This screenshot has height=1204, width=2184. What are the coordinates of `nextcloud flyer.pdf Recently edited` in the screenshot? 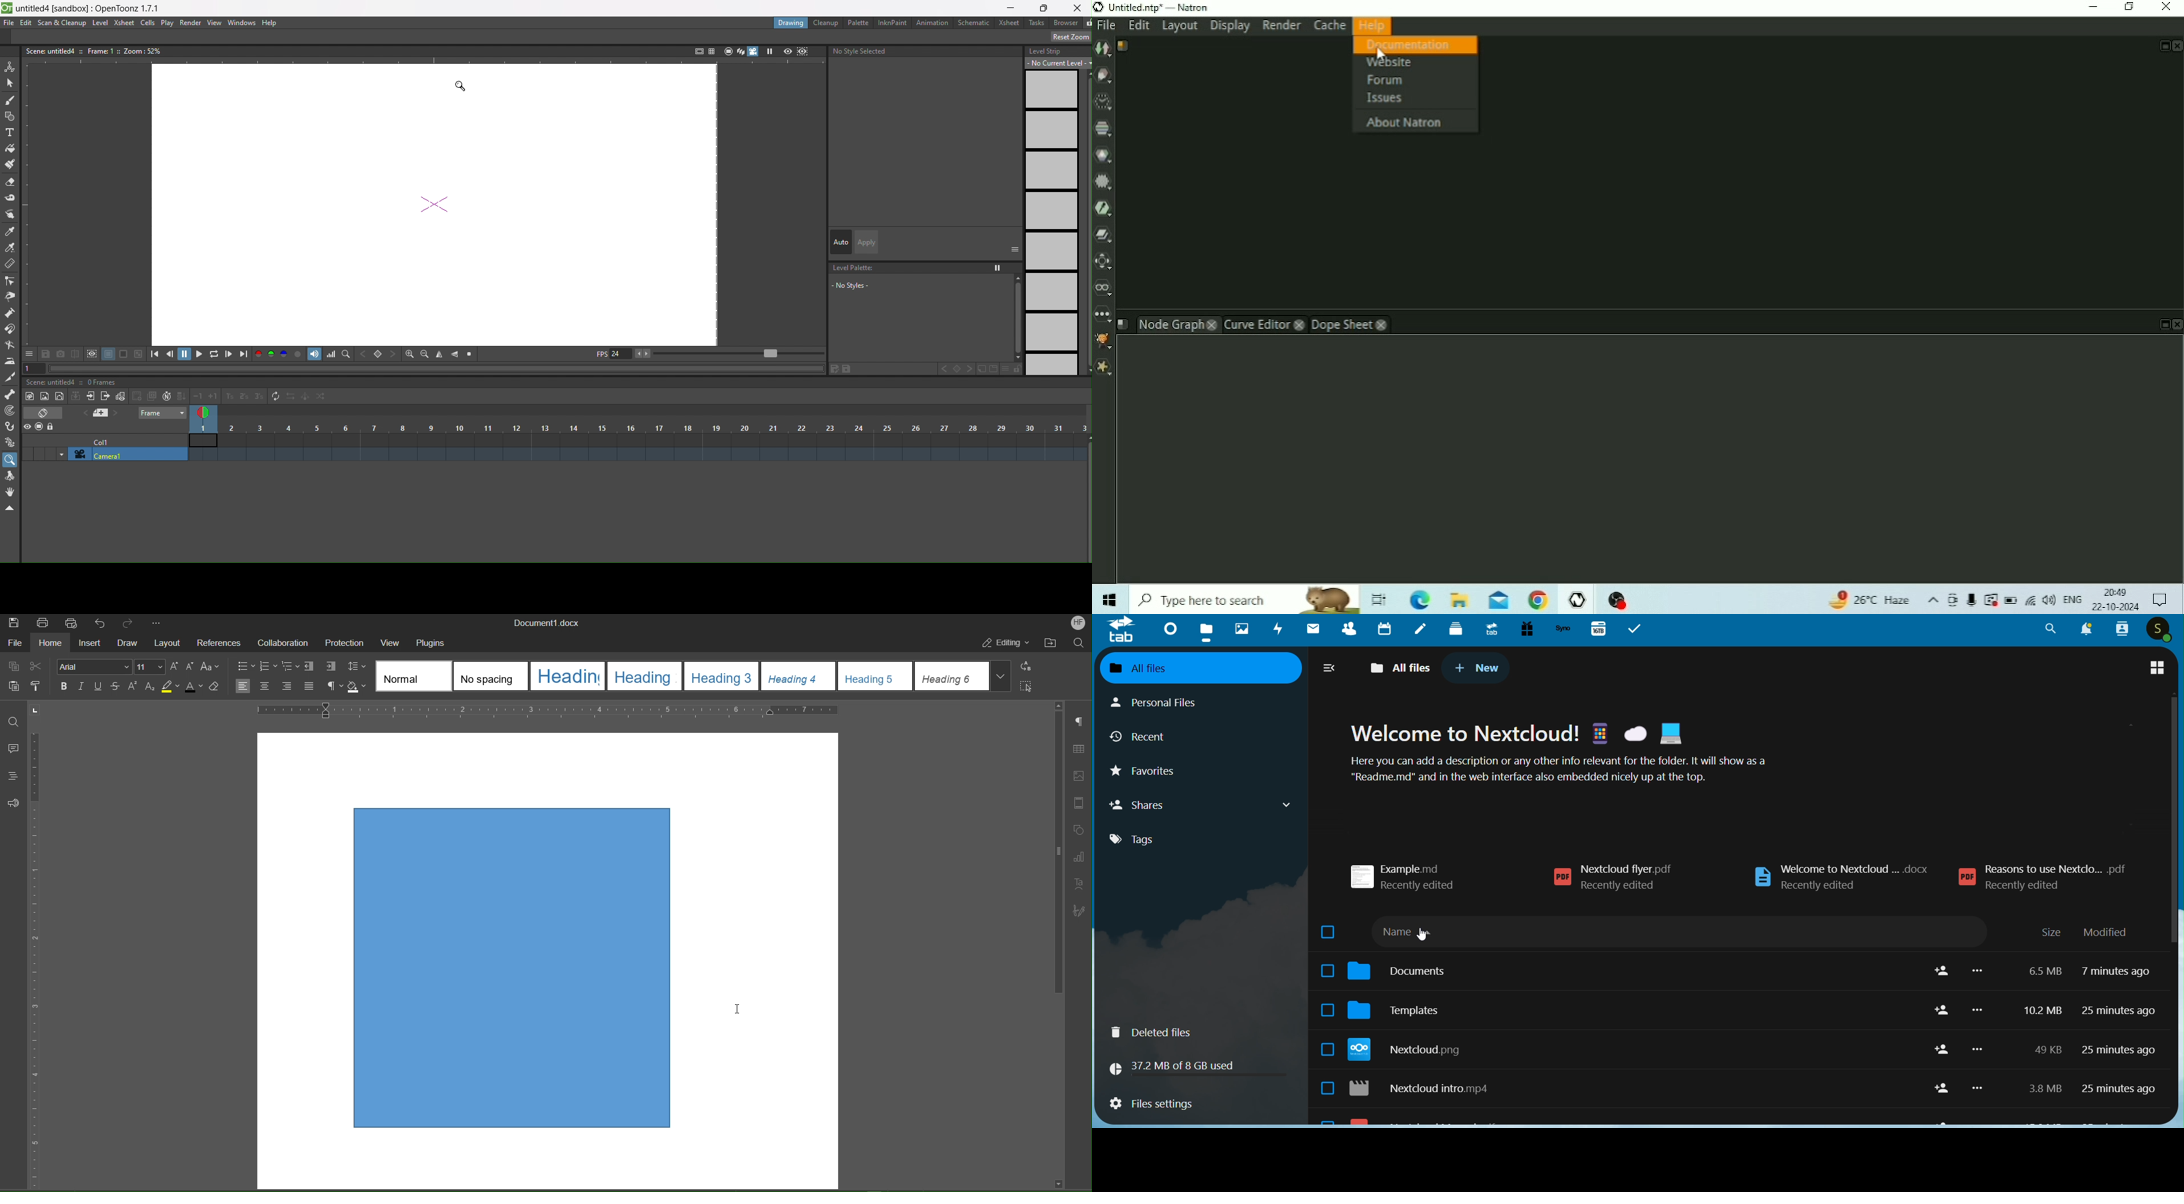 It's located at (1645, 880).